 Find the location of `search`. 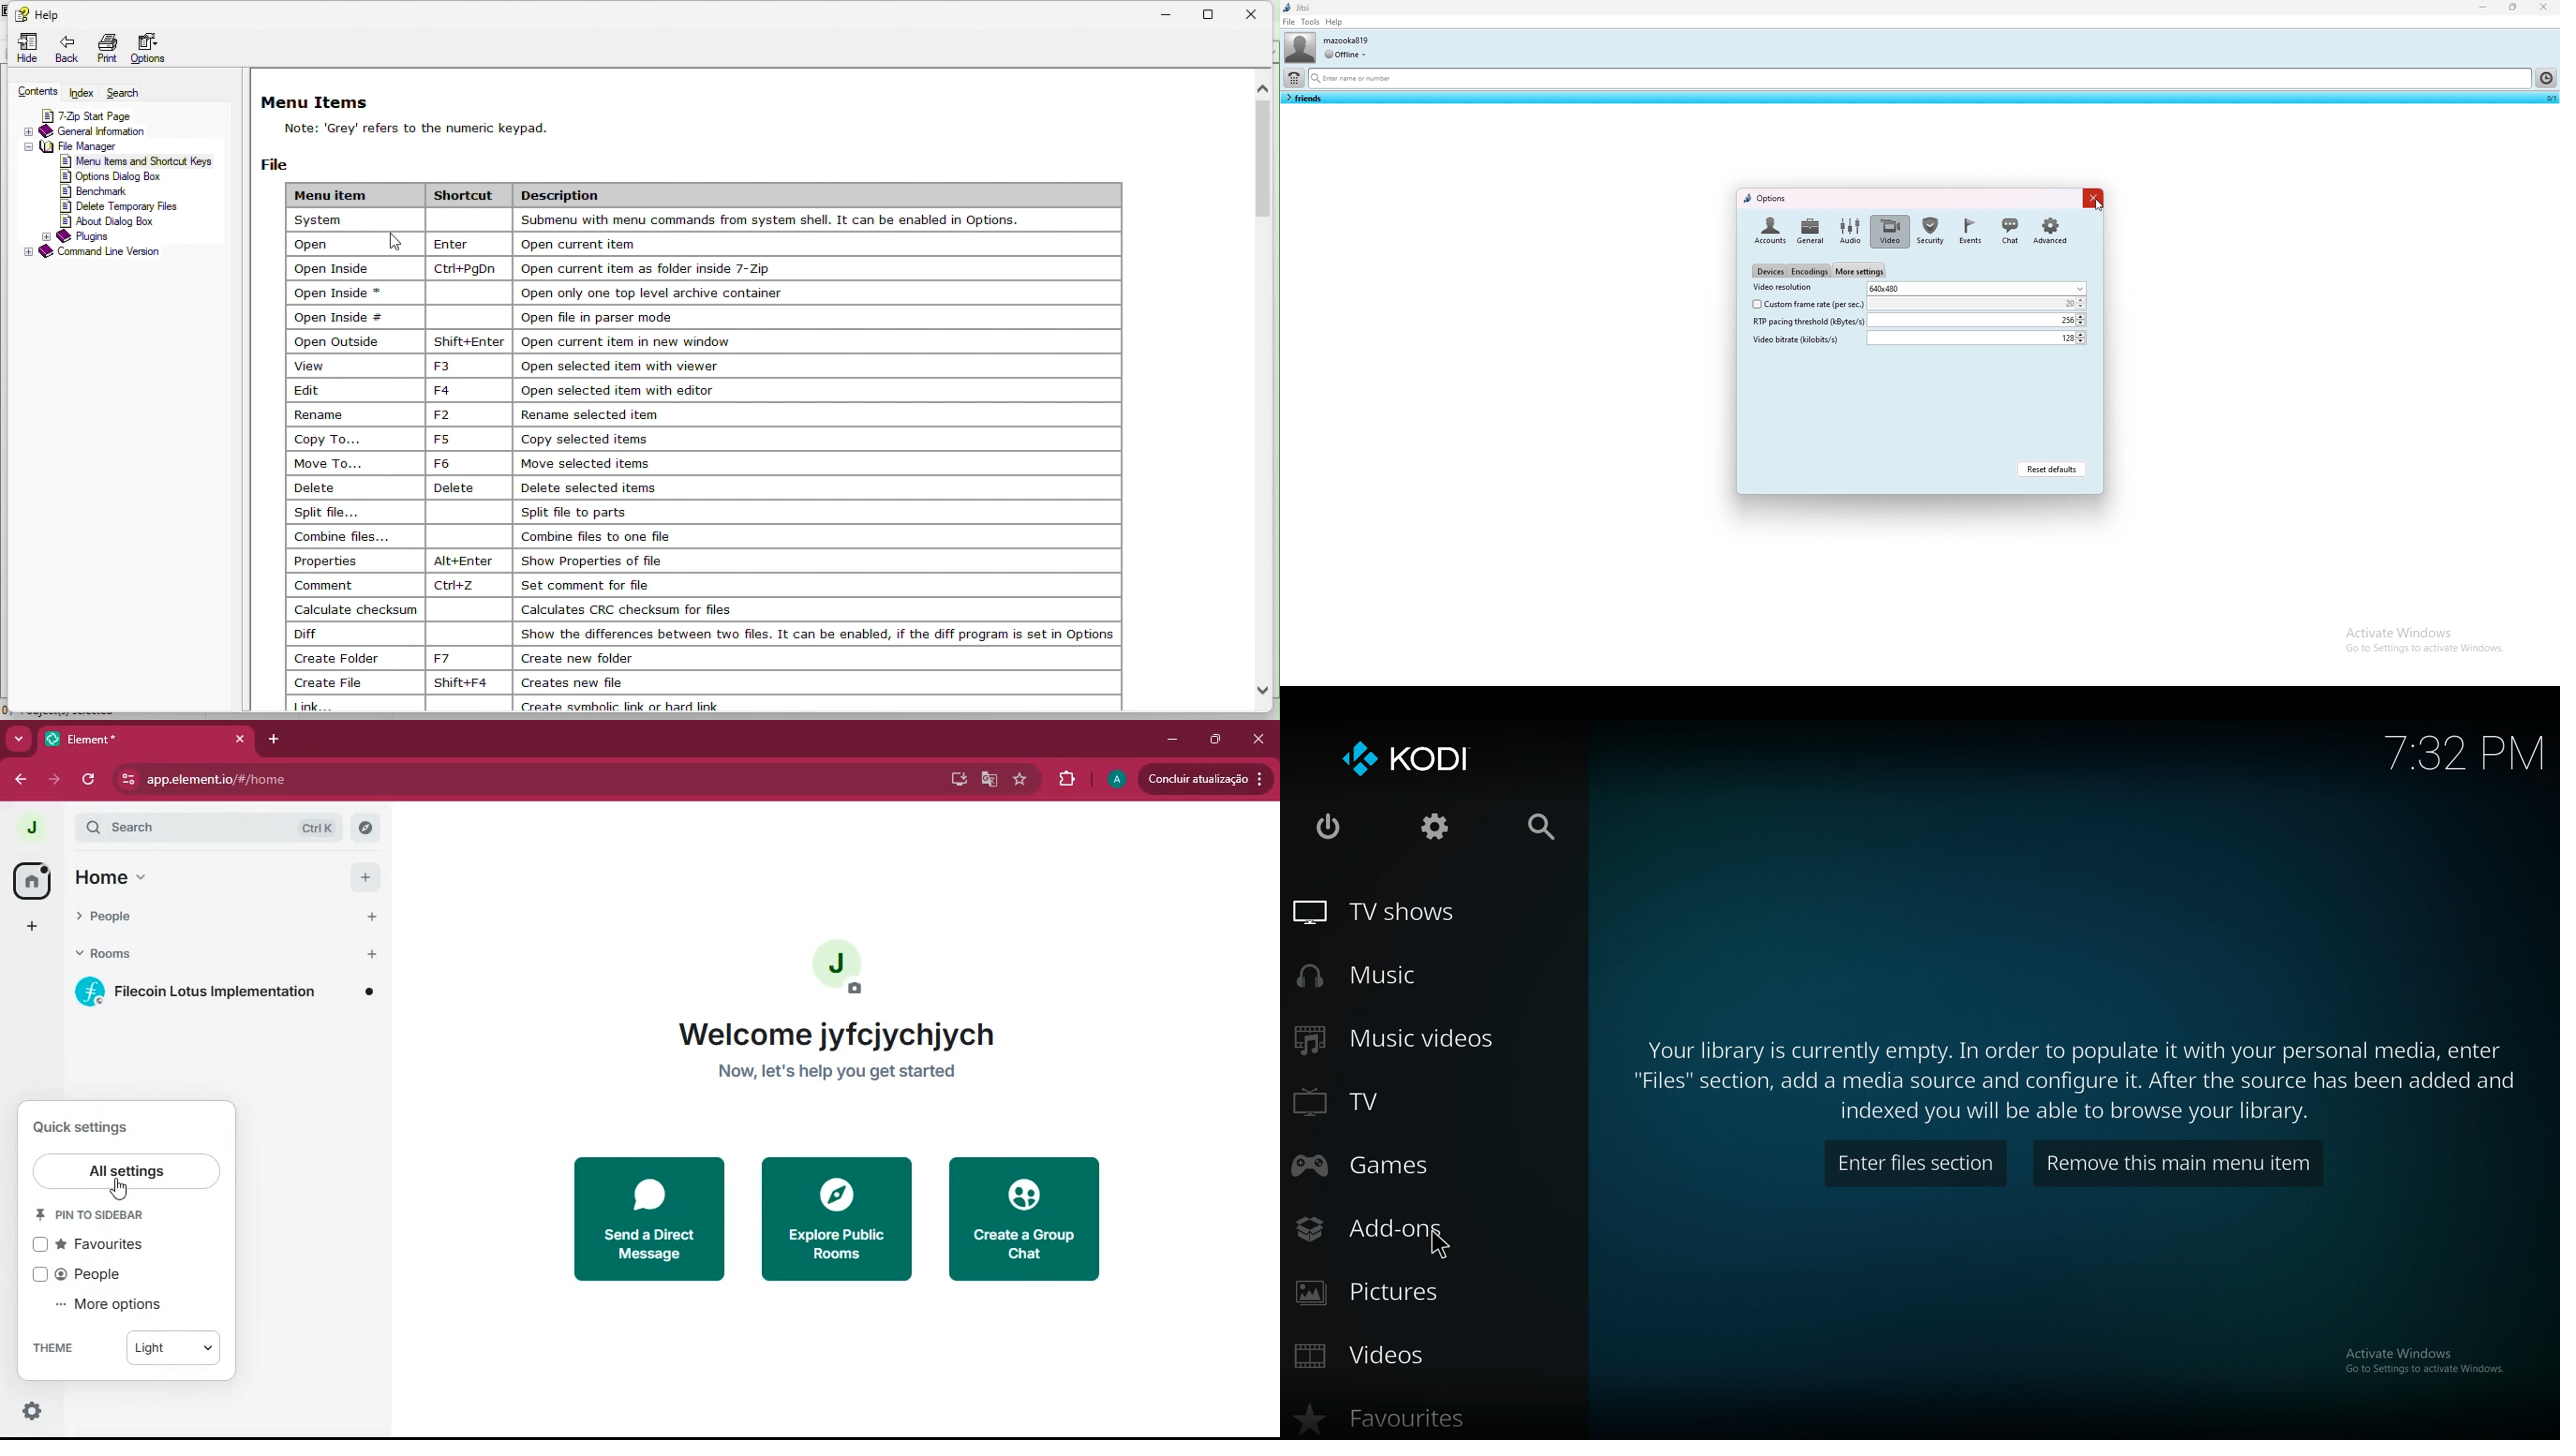

search is located at coordinates (1543, 826).